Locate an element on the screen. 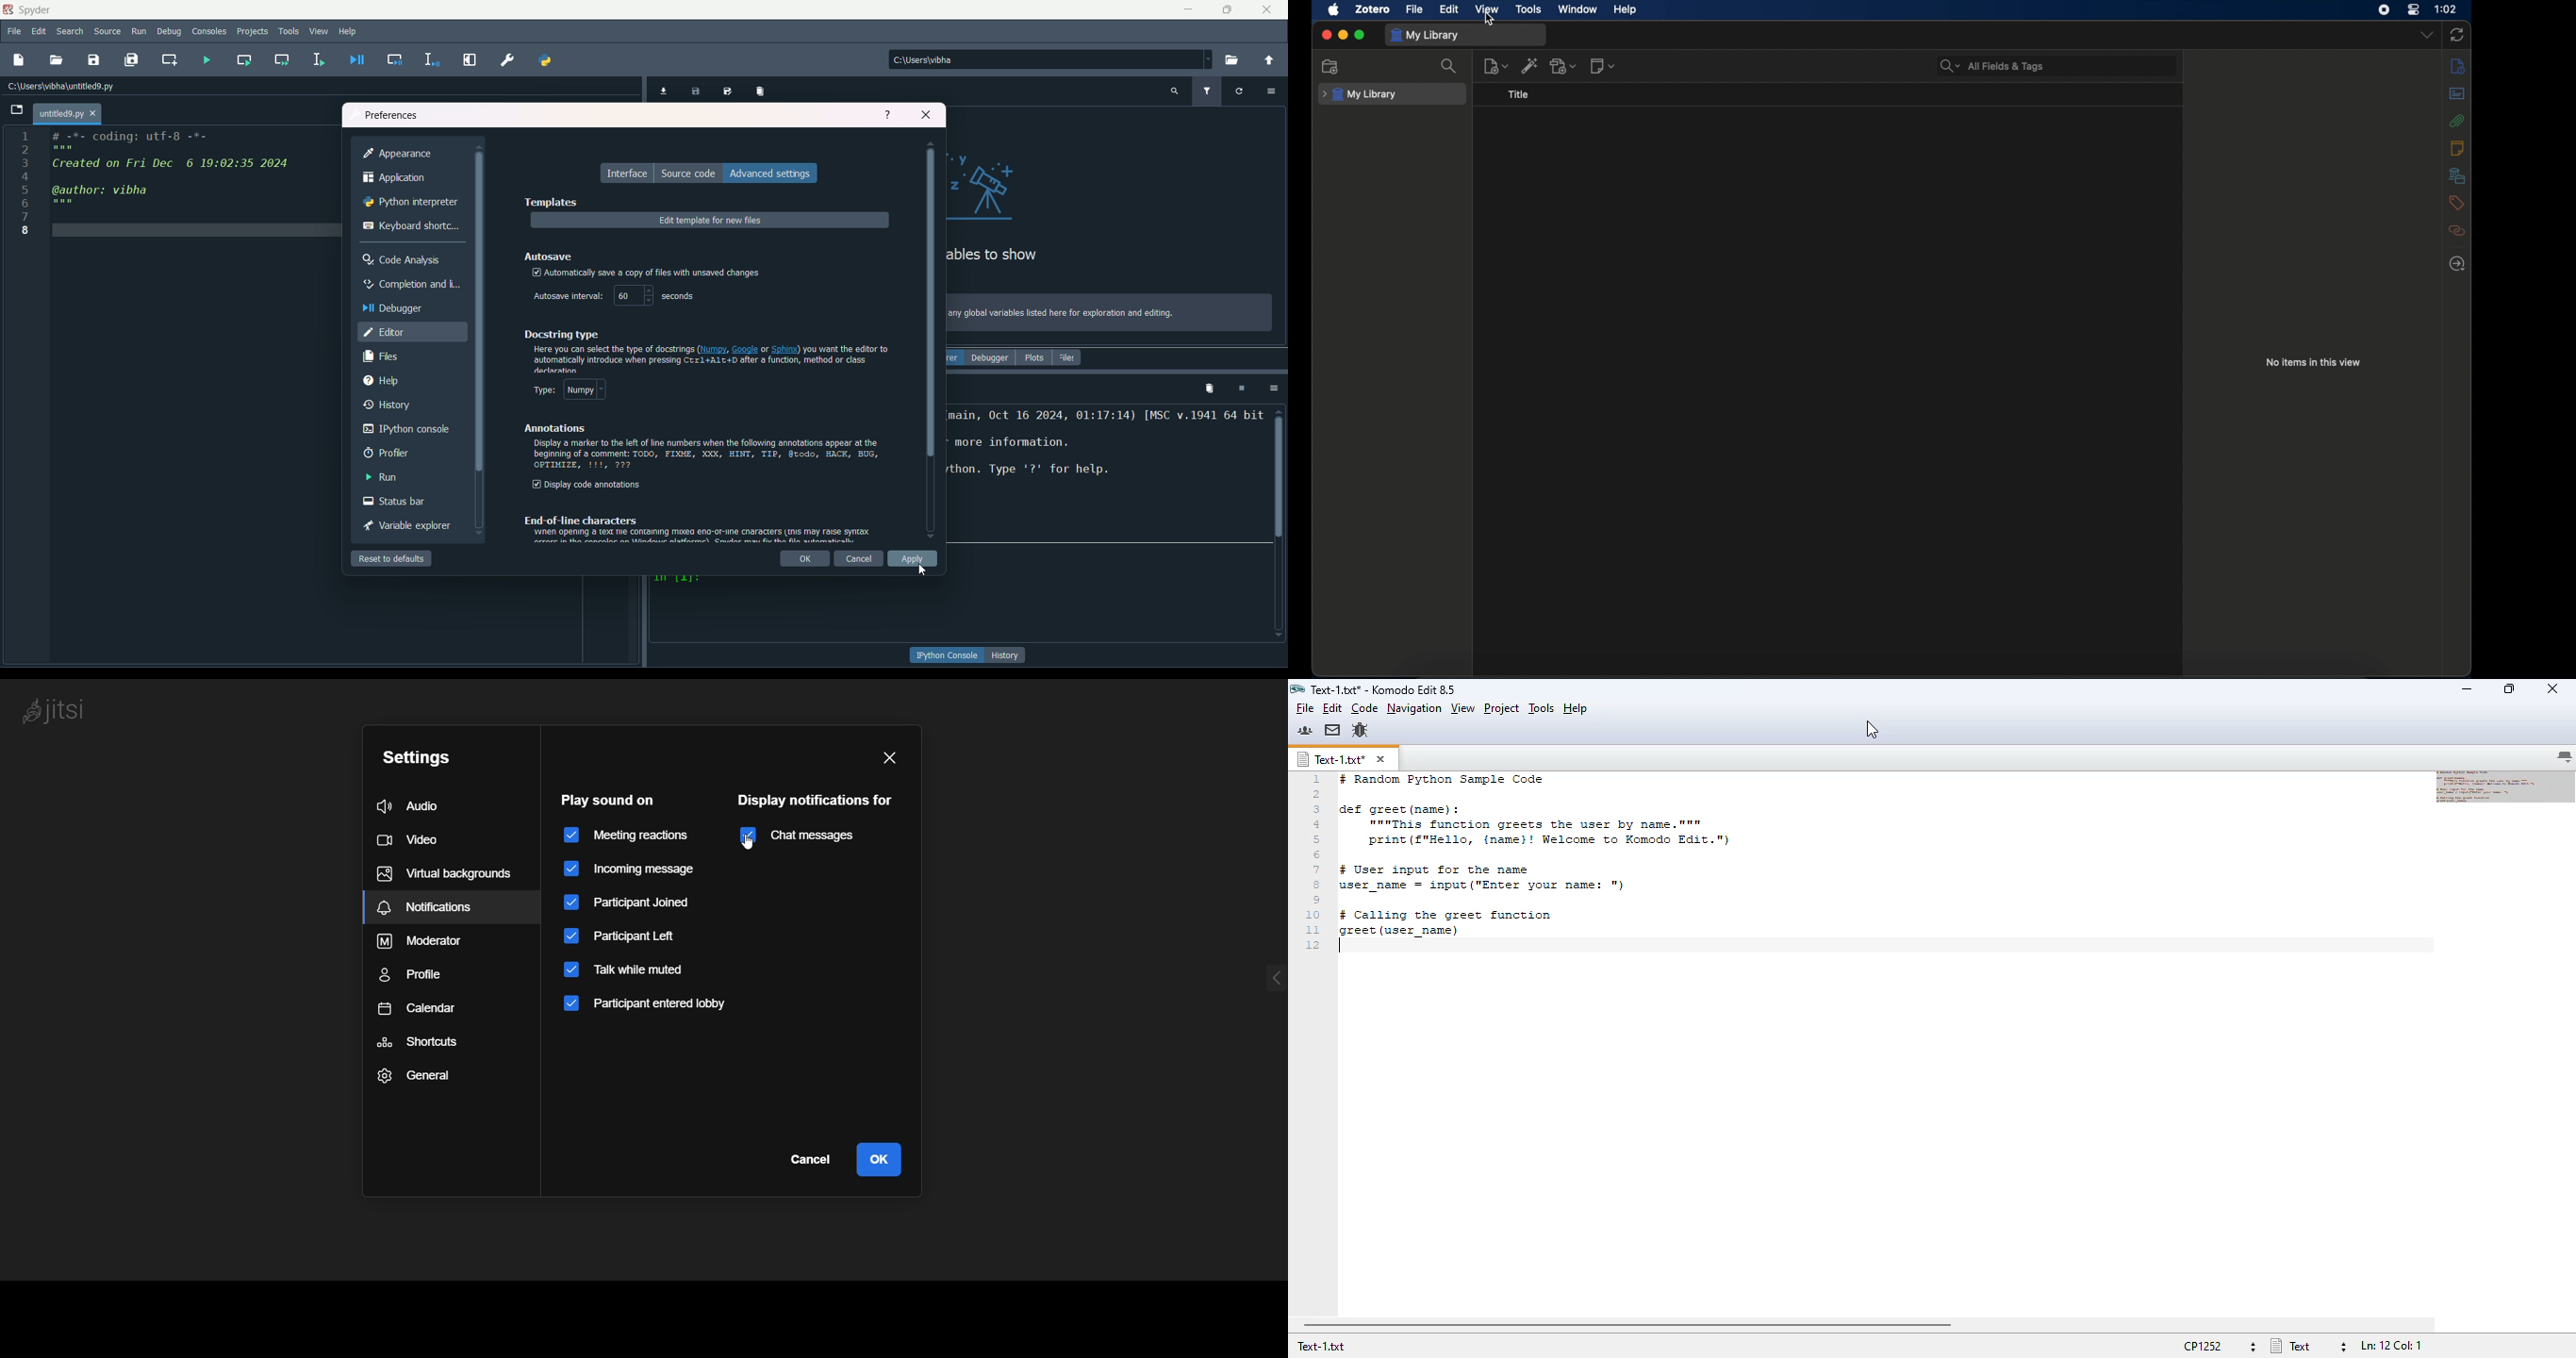  cursor is located at coordinates (923, 572).